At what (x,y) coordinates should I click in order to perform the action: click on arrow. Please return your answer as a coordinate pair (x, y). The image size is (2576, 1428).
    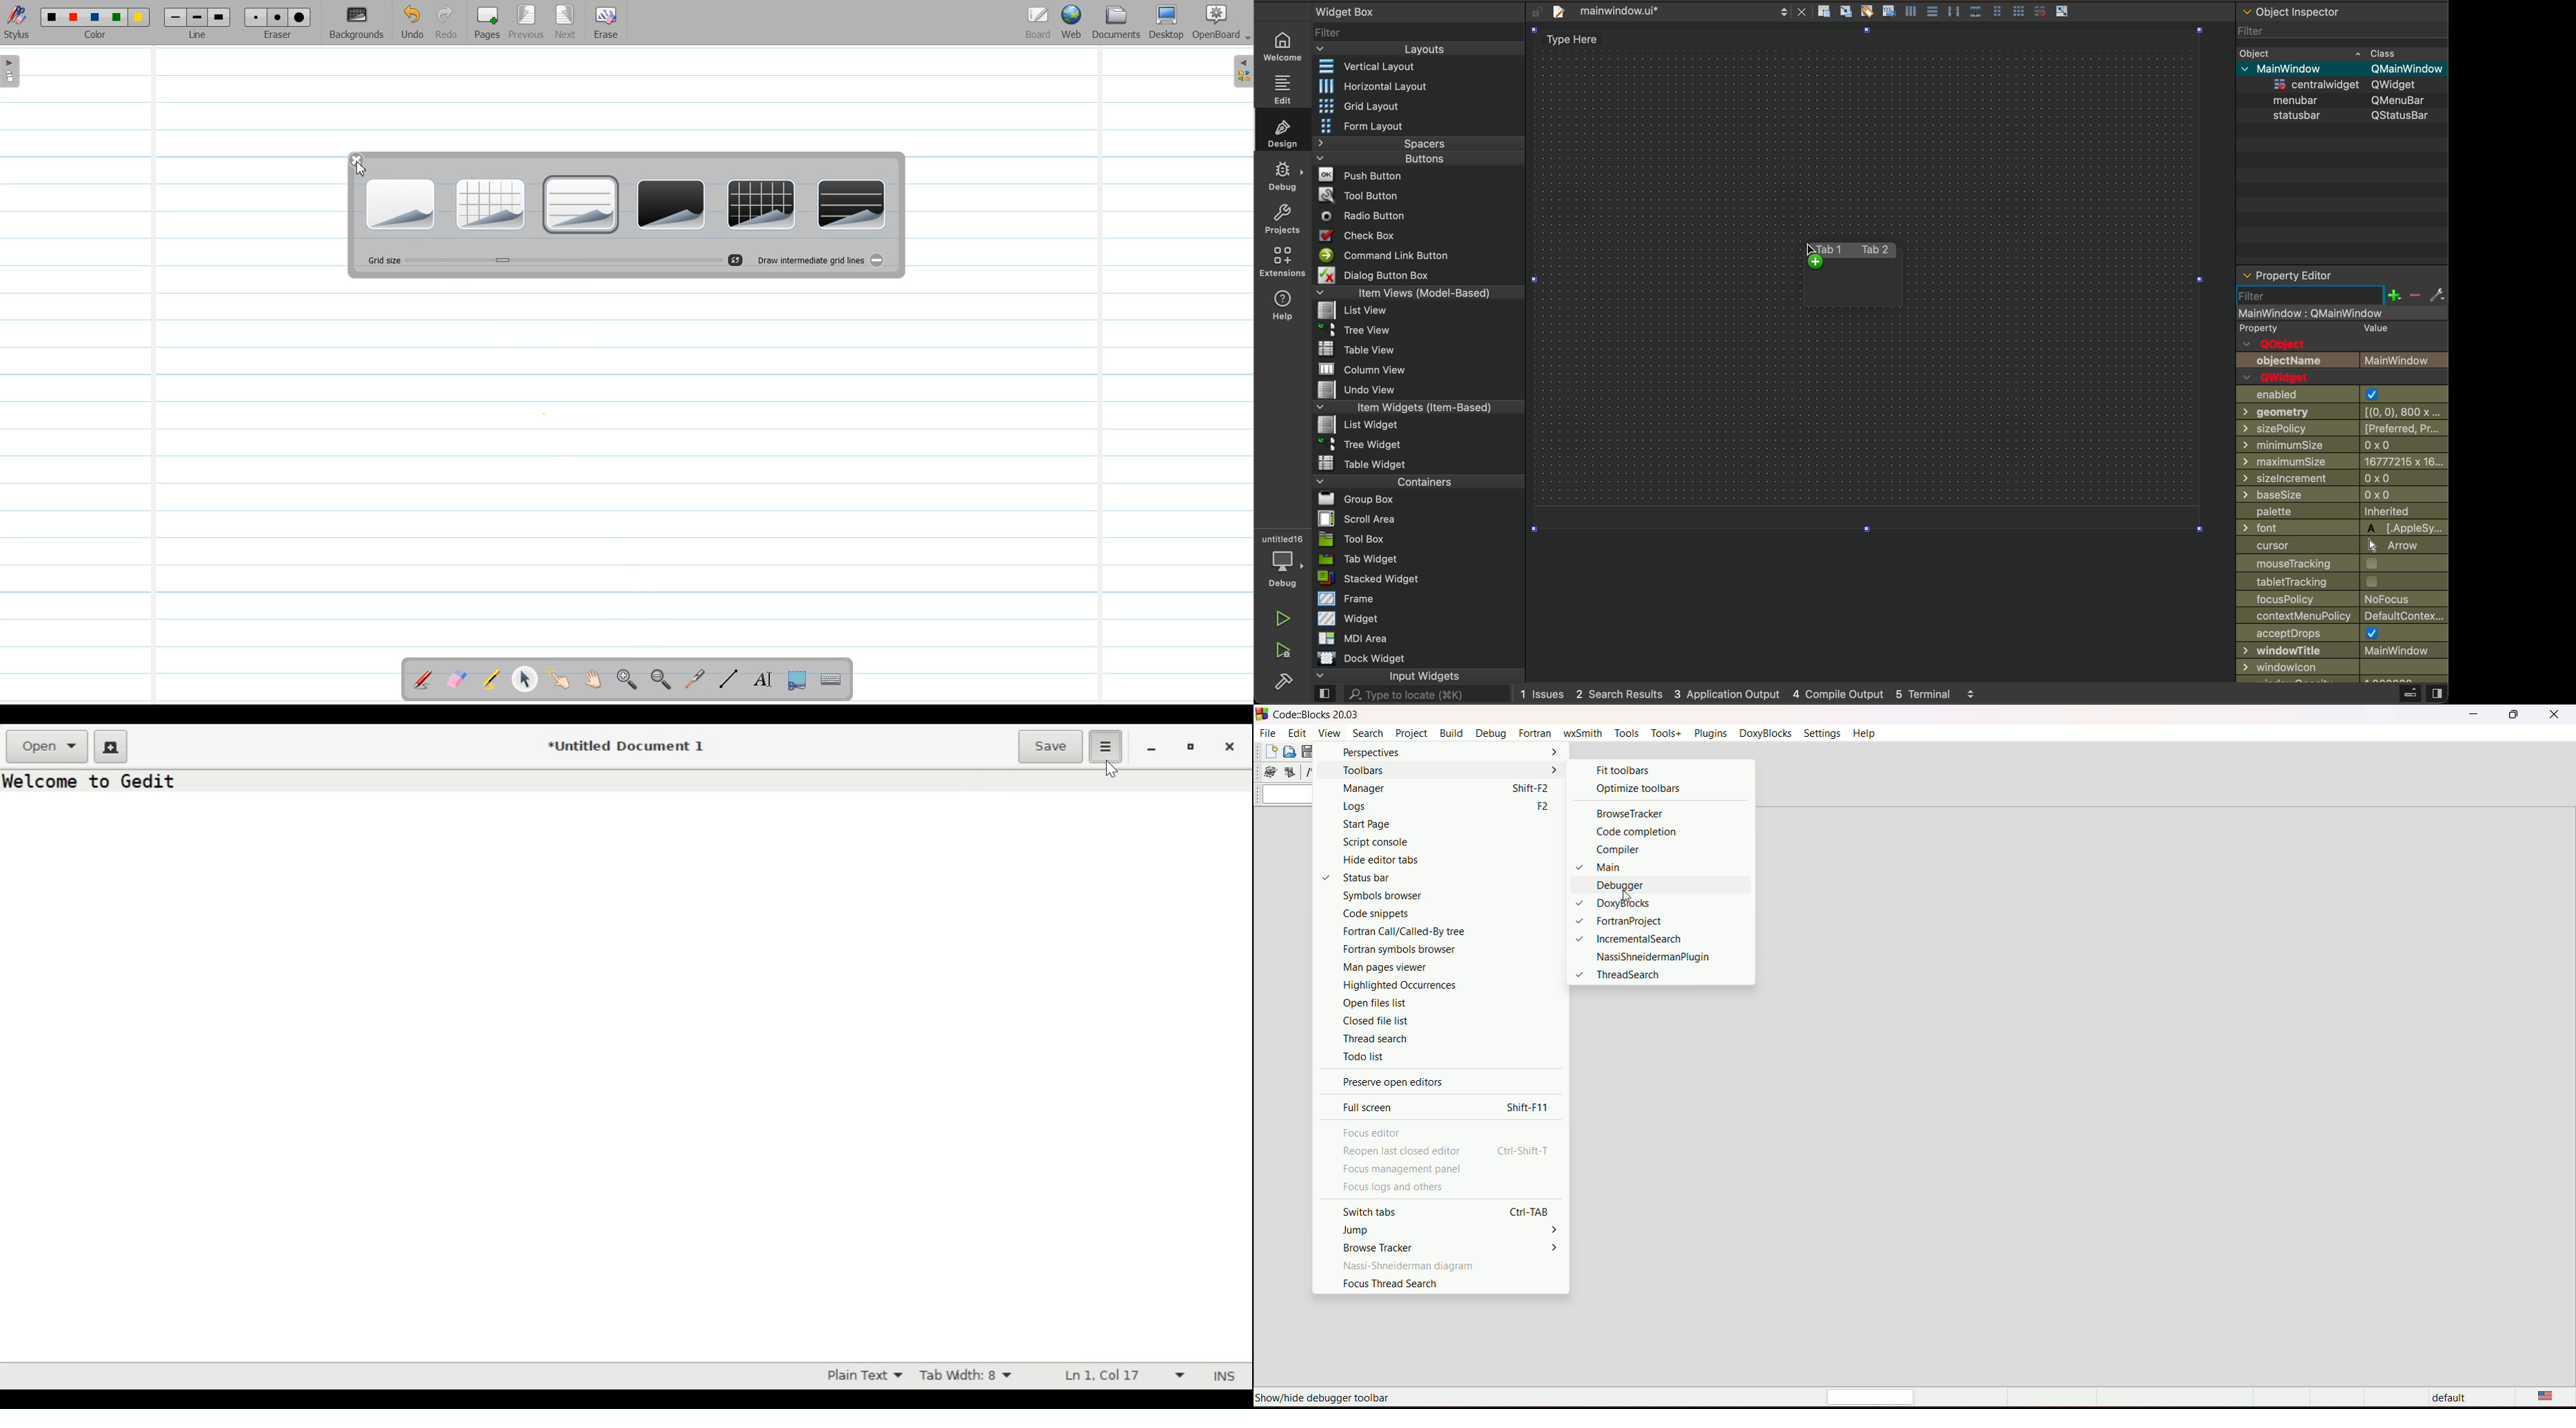
    Looking at the image, I should click on (1556, 1232).